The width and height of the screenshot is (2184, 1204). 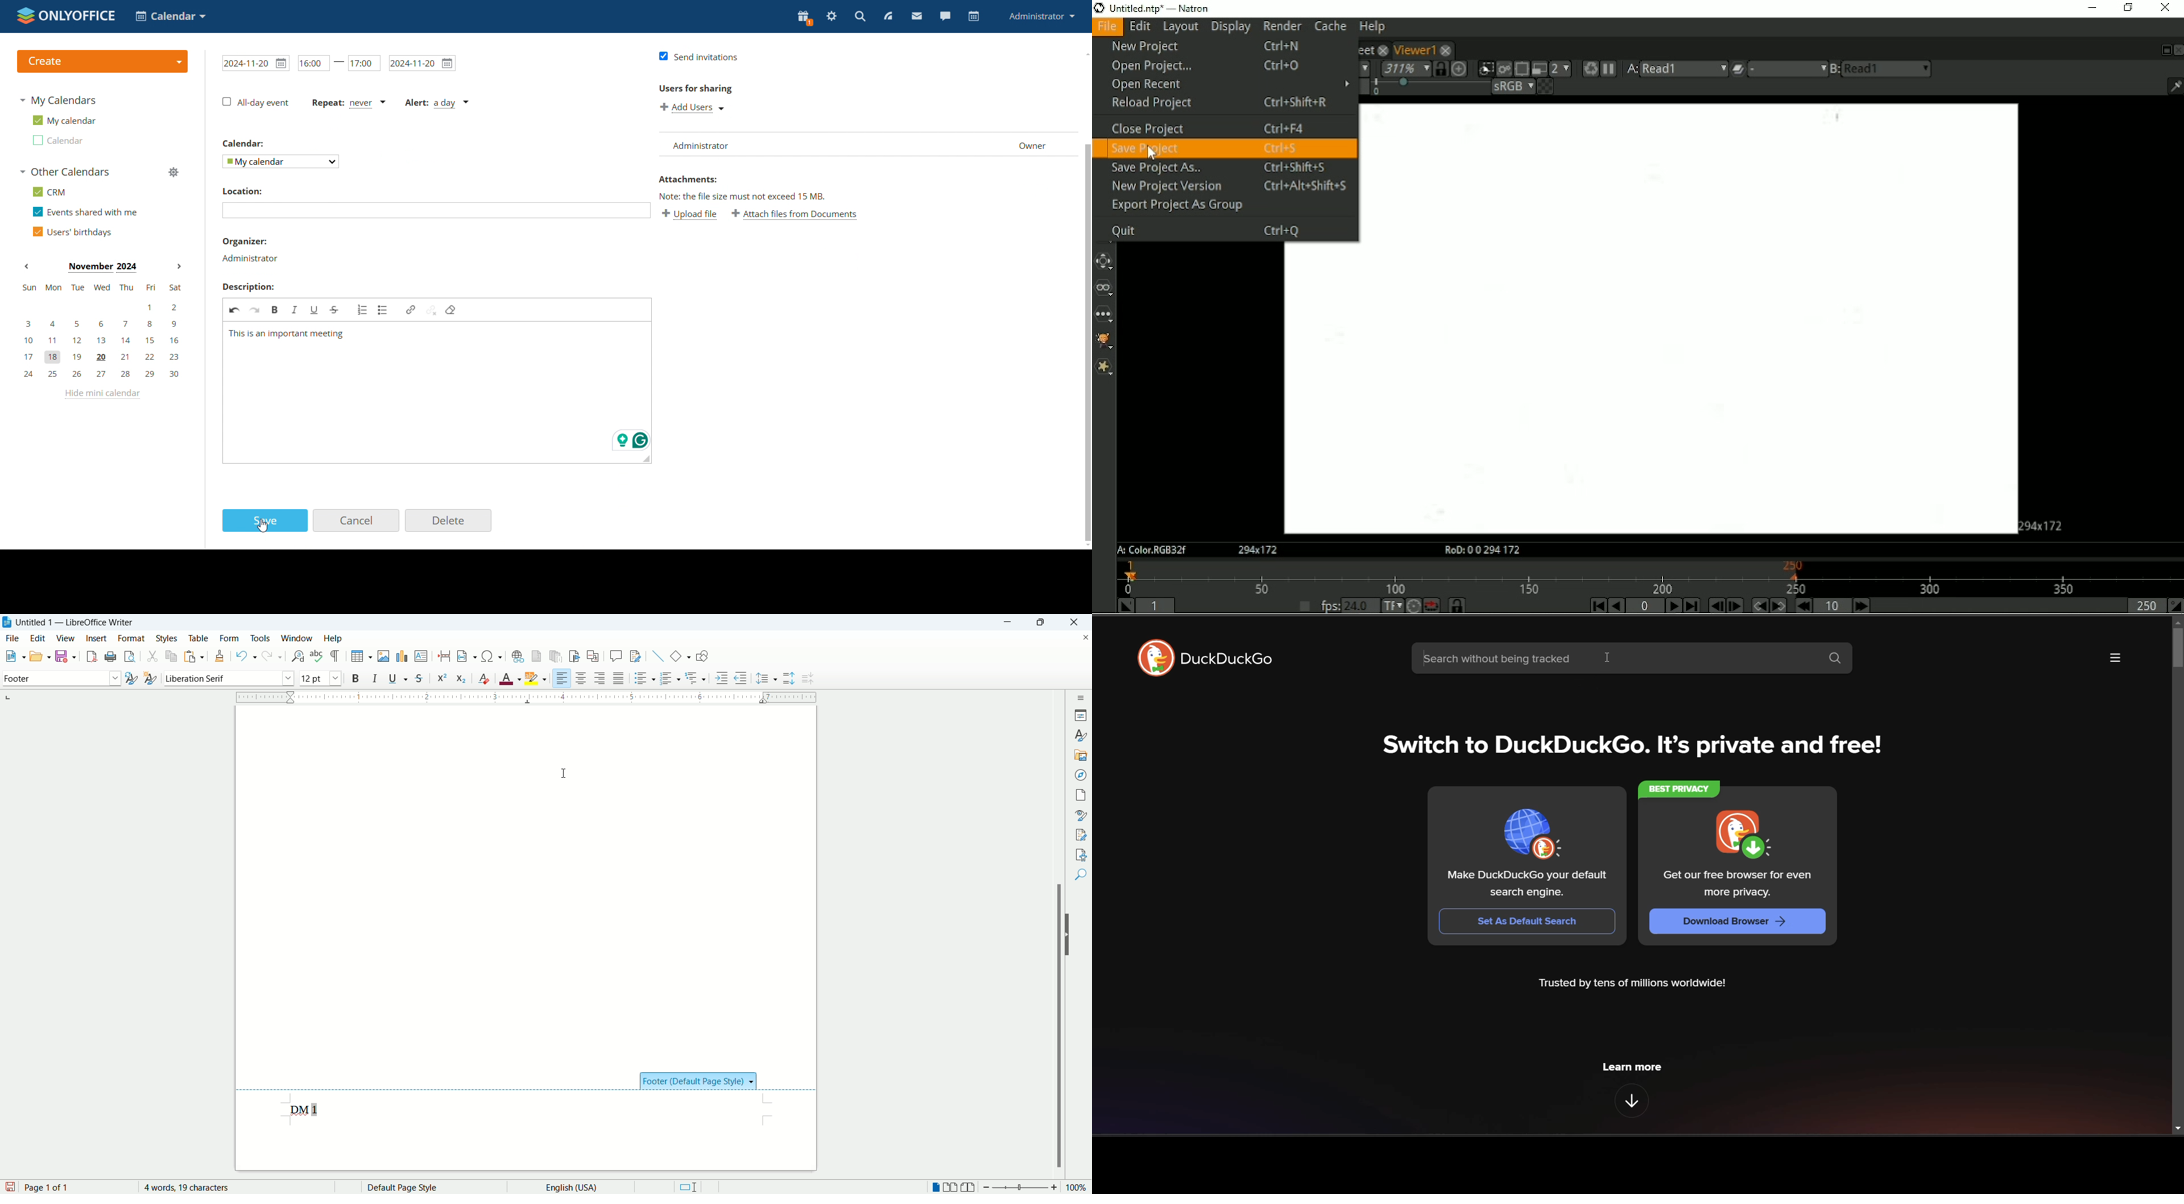 I want to click on chat, so click(x=945, y=16).